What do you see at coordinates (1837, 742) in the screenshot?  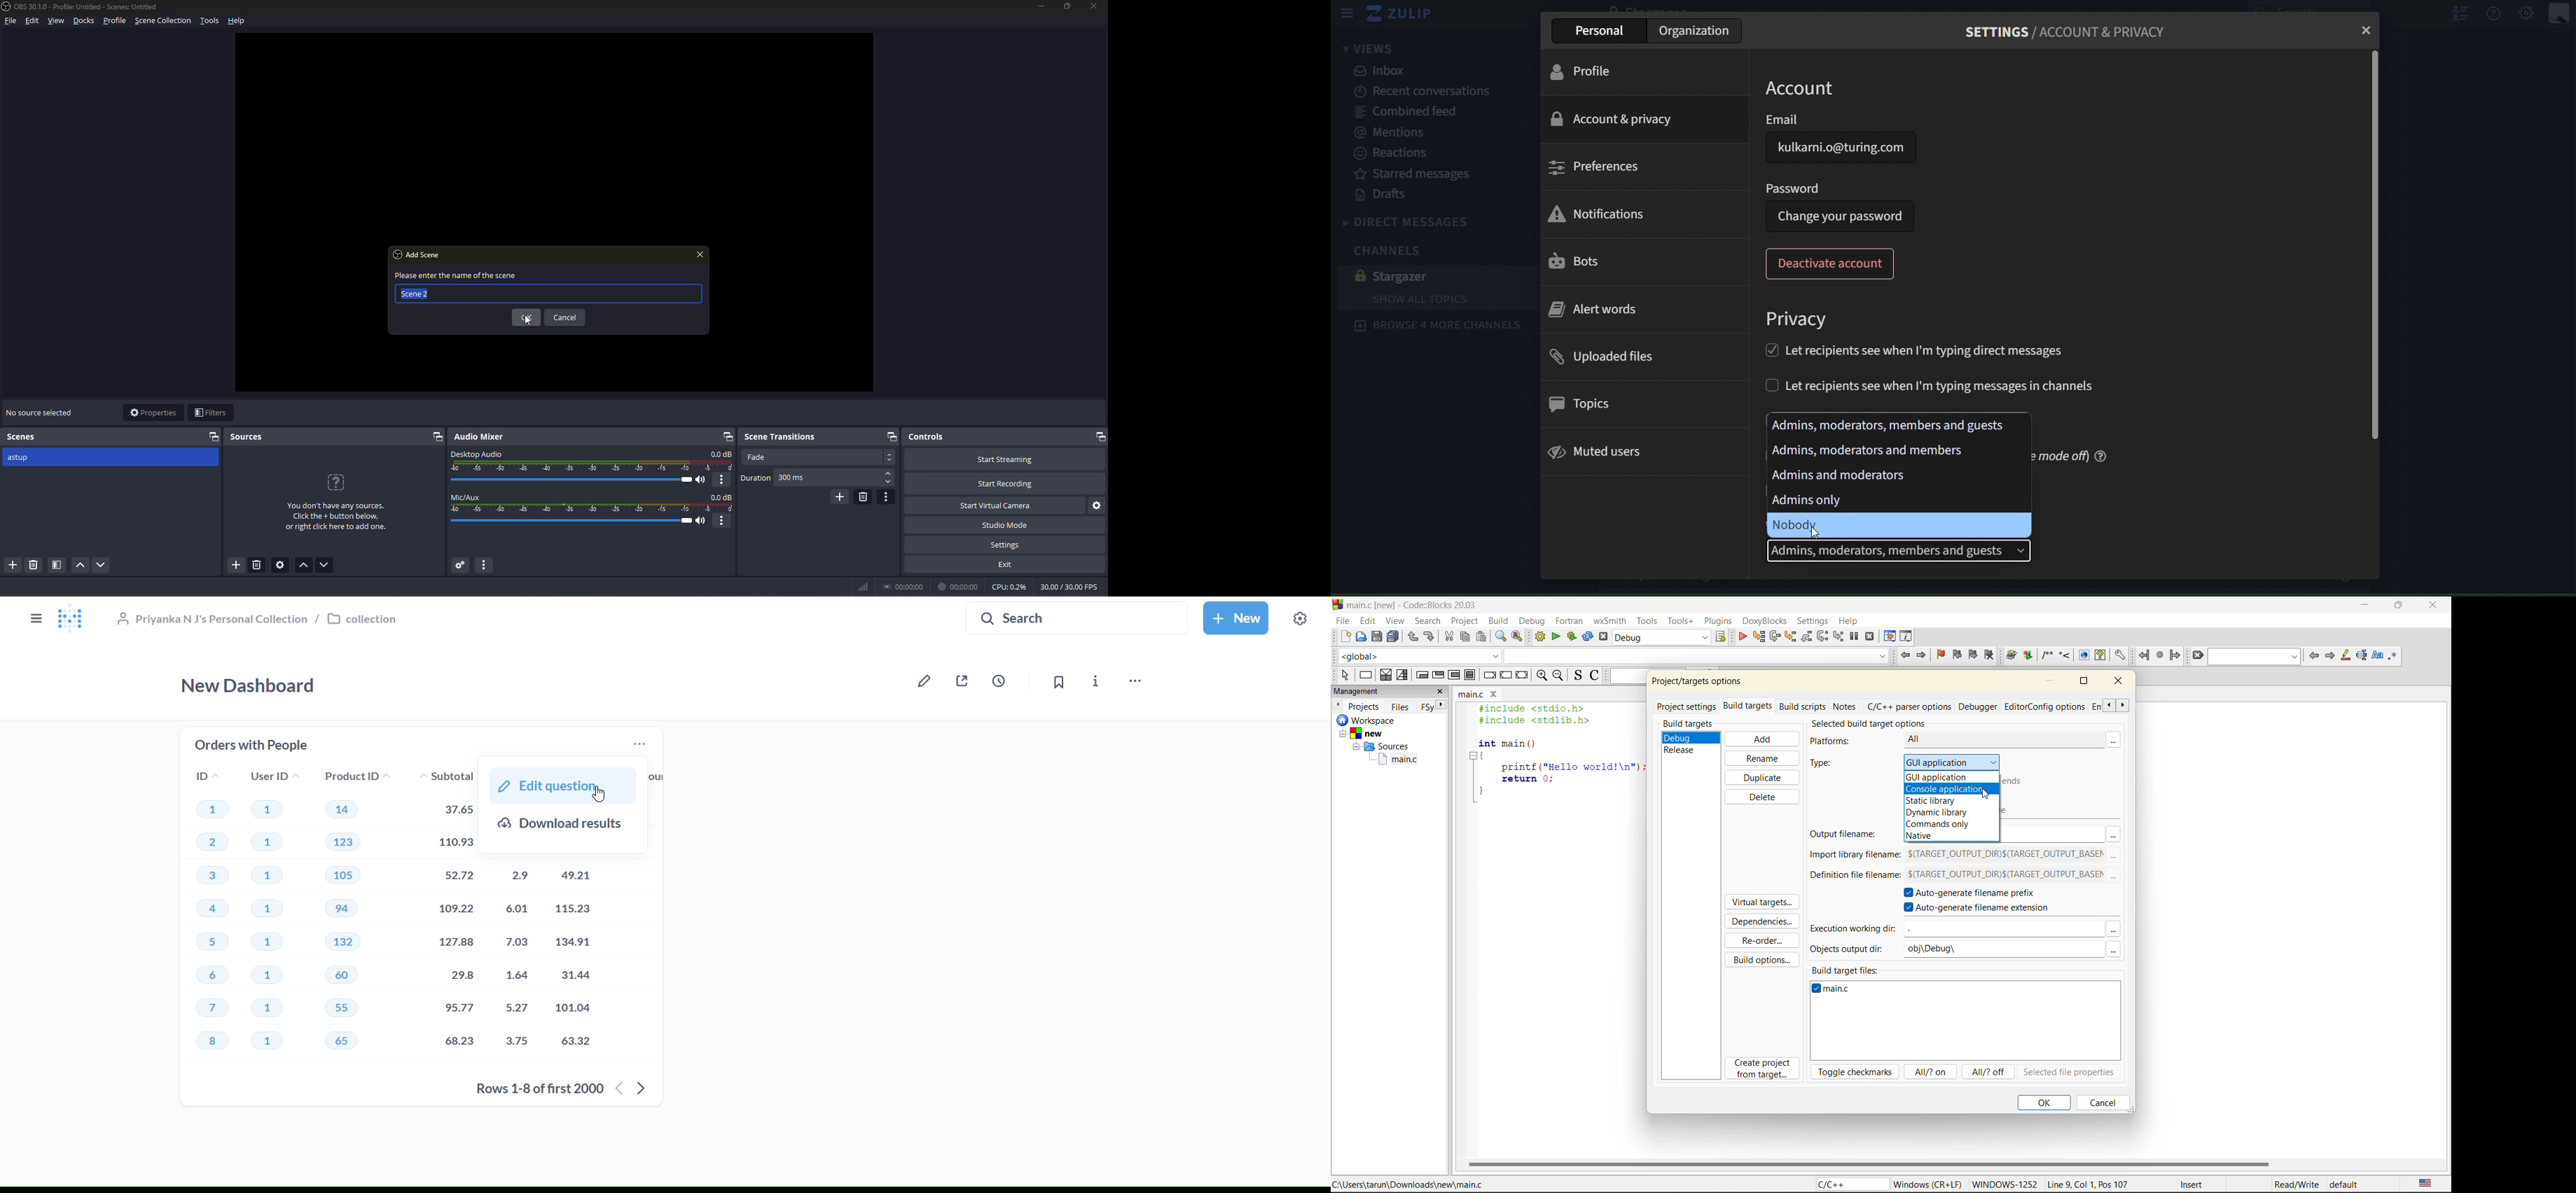 I see `platforms` at bounding box center [1837, 742].